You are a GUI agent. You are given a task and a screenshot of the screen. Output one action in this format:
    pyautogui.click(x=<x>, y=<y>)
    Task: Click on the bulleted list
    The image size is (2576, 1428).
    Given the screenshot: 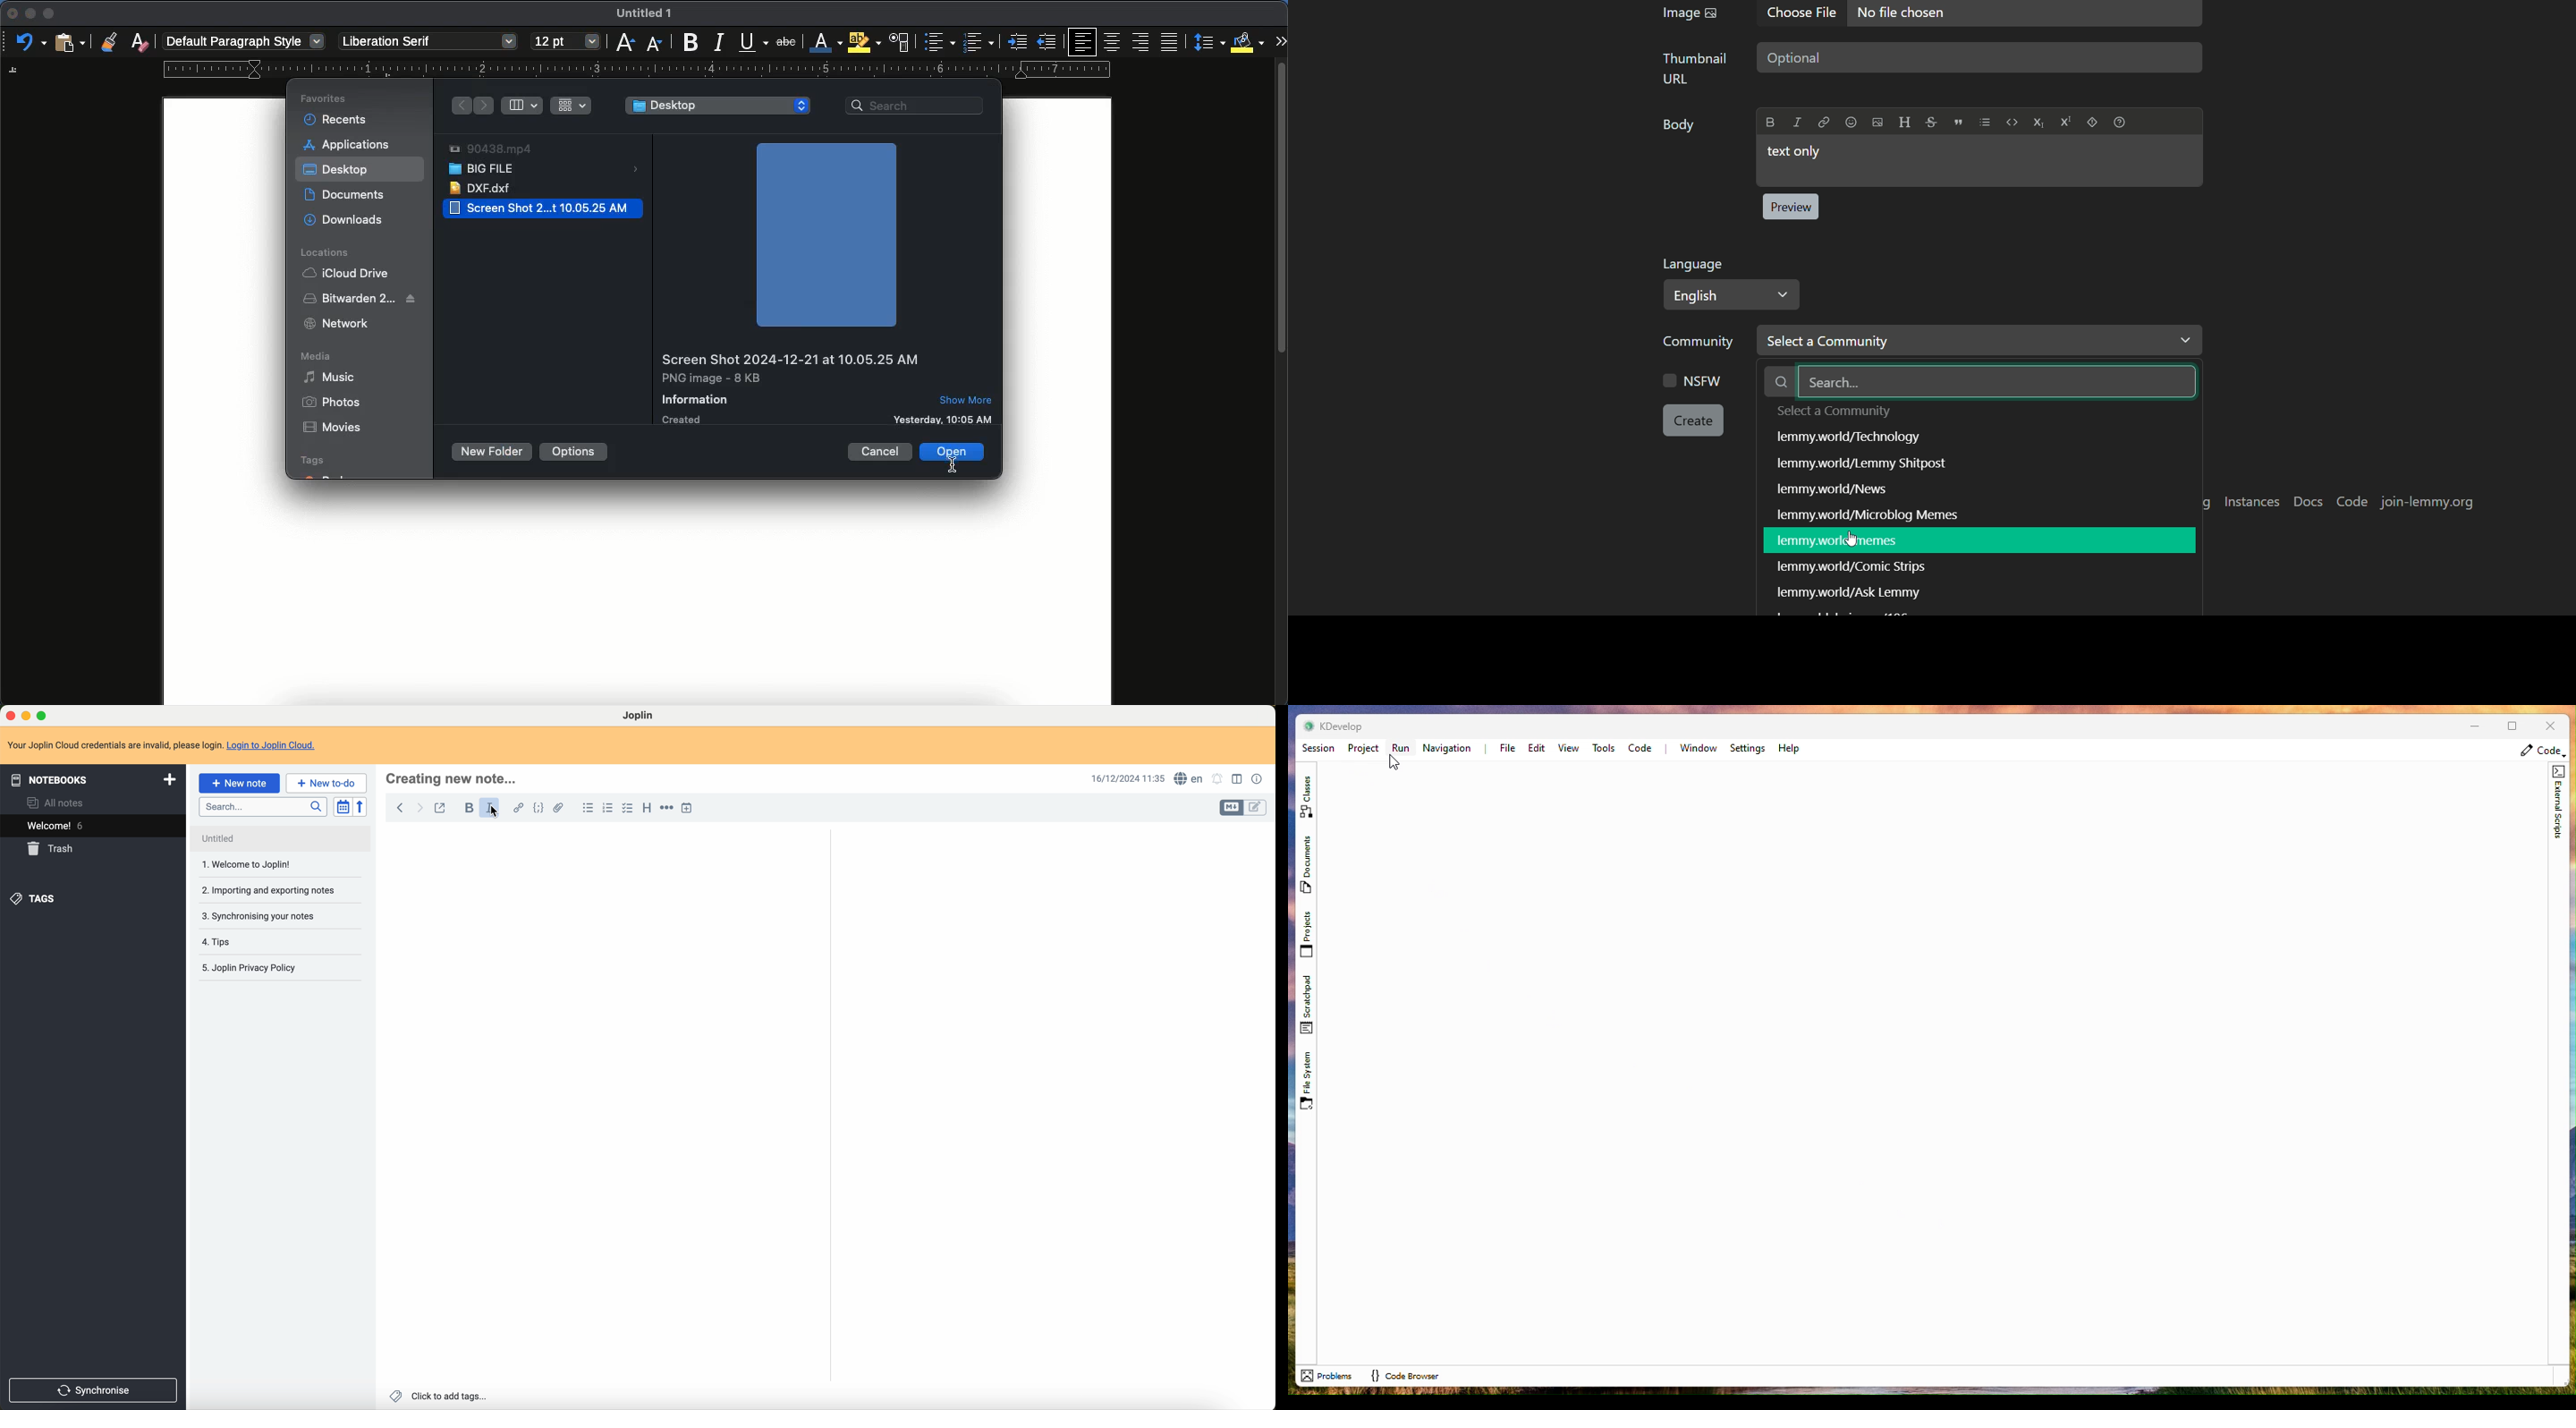 What is the action you would take?
    pyautogui.click(x=587, y=808)
    